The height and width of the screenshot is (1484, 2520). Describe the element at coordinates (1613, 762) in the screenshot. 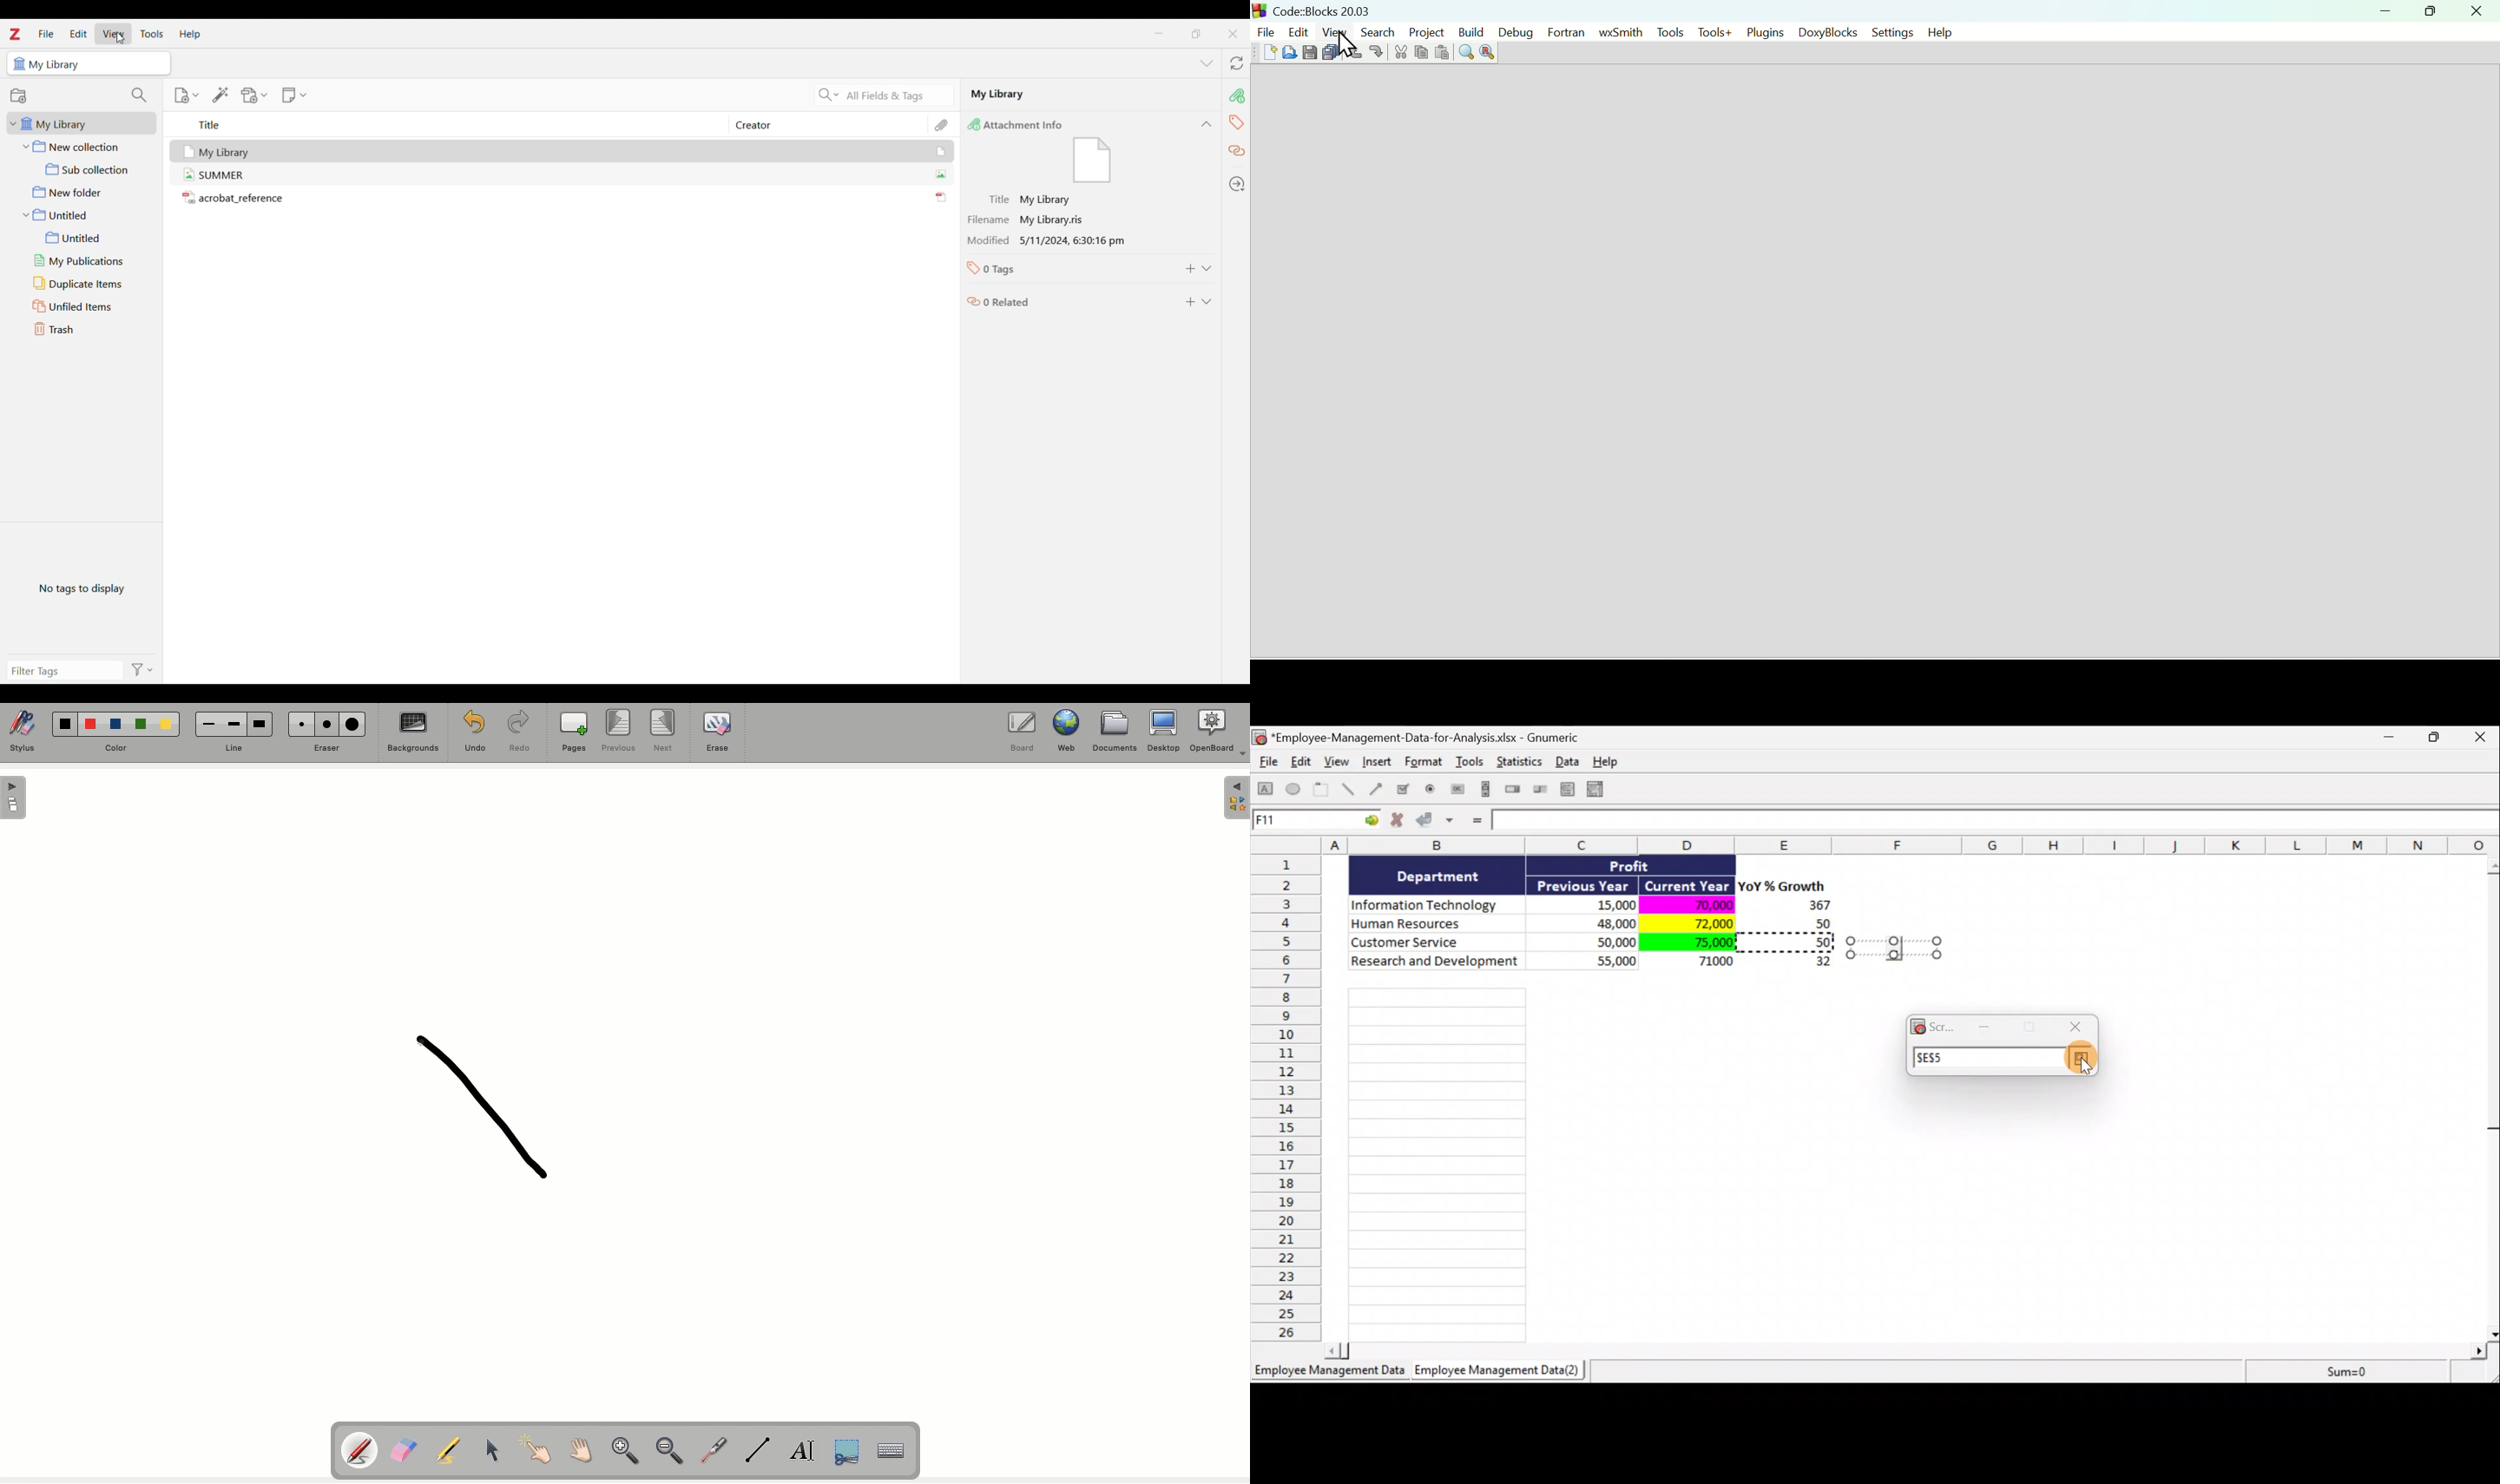

I see `Help` at that location.